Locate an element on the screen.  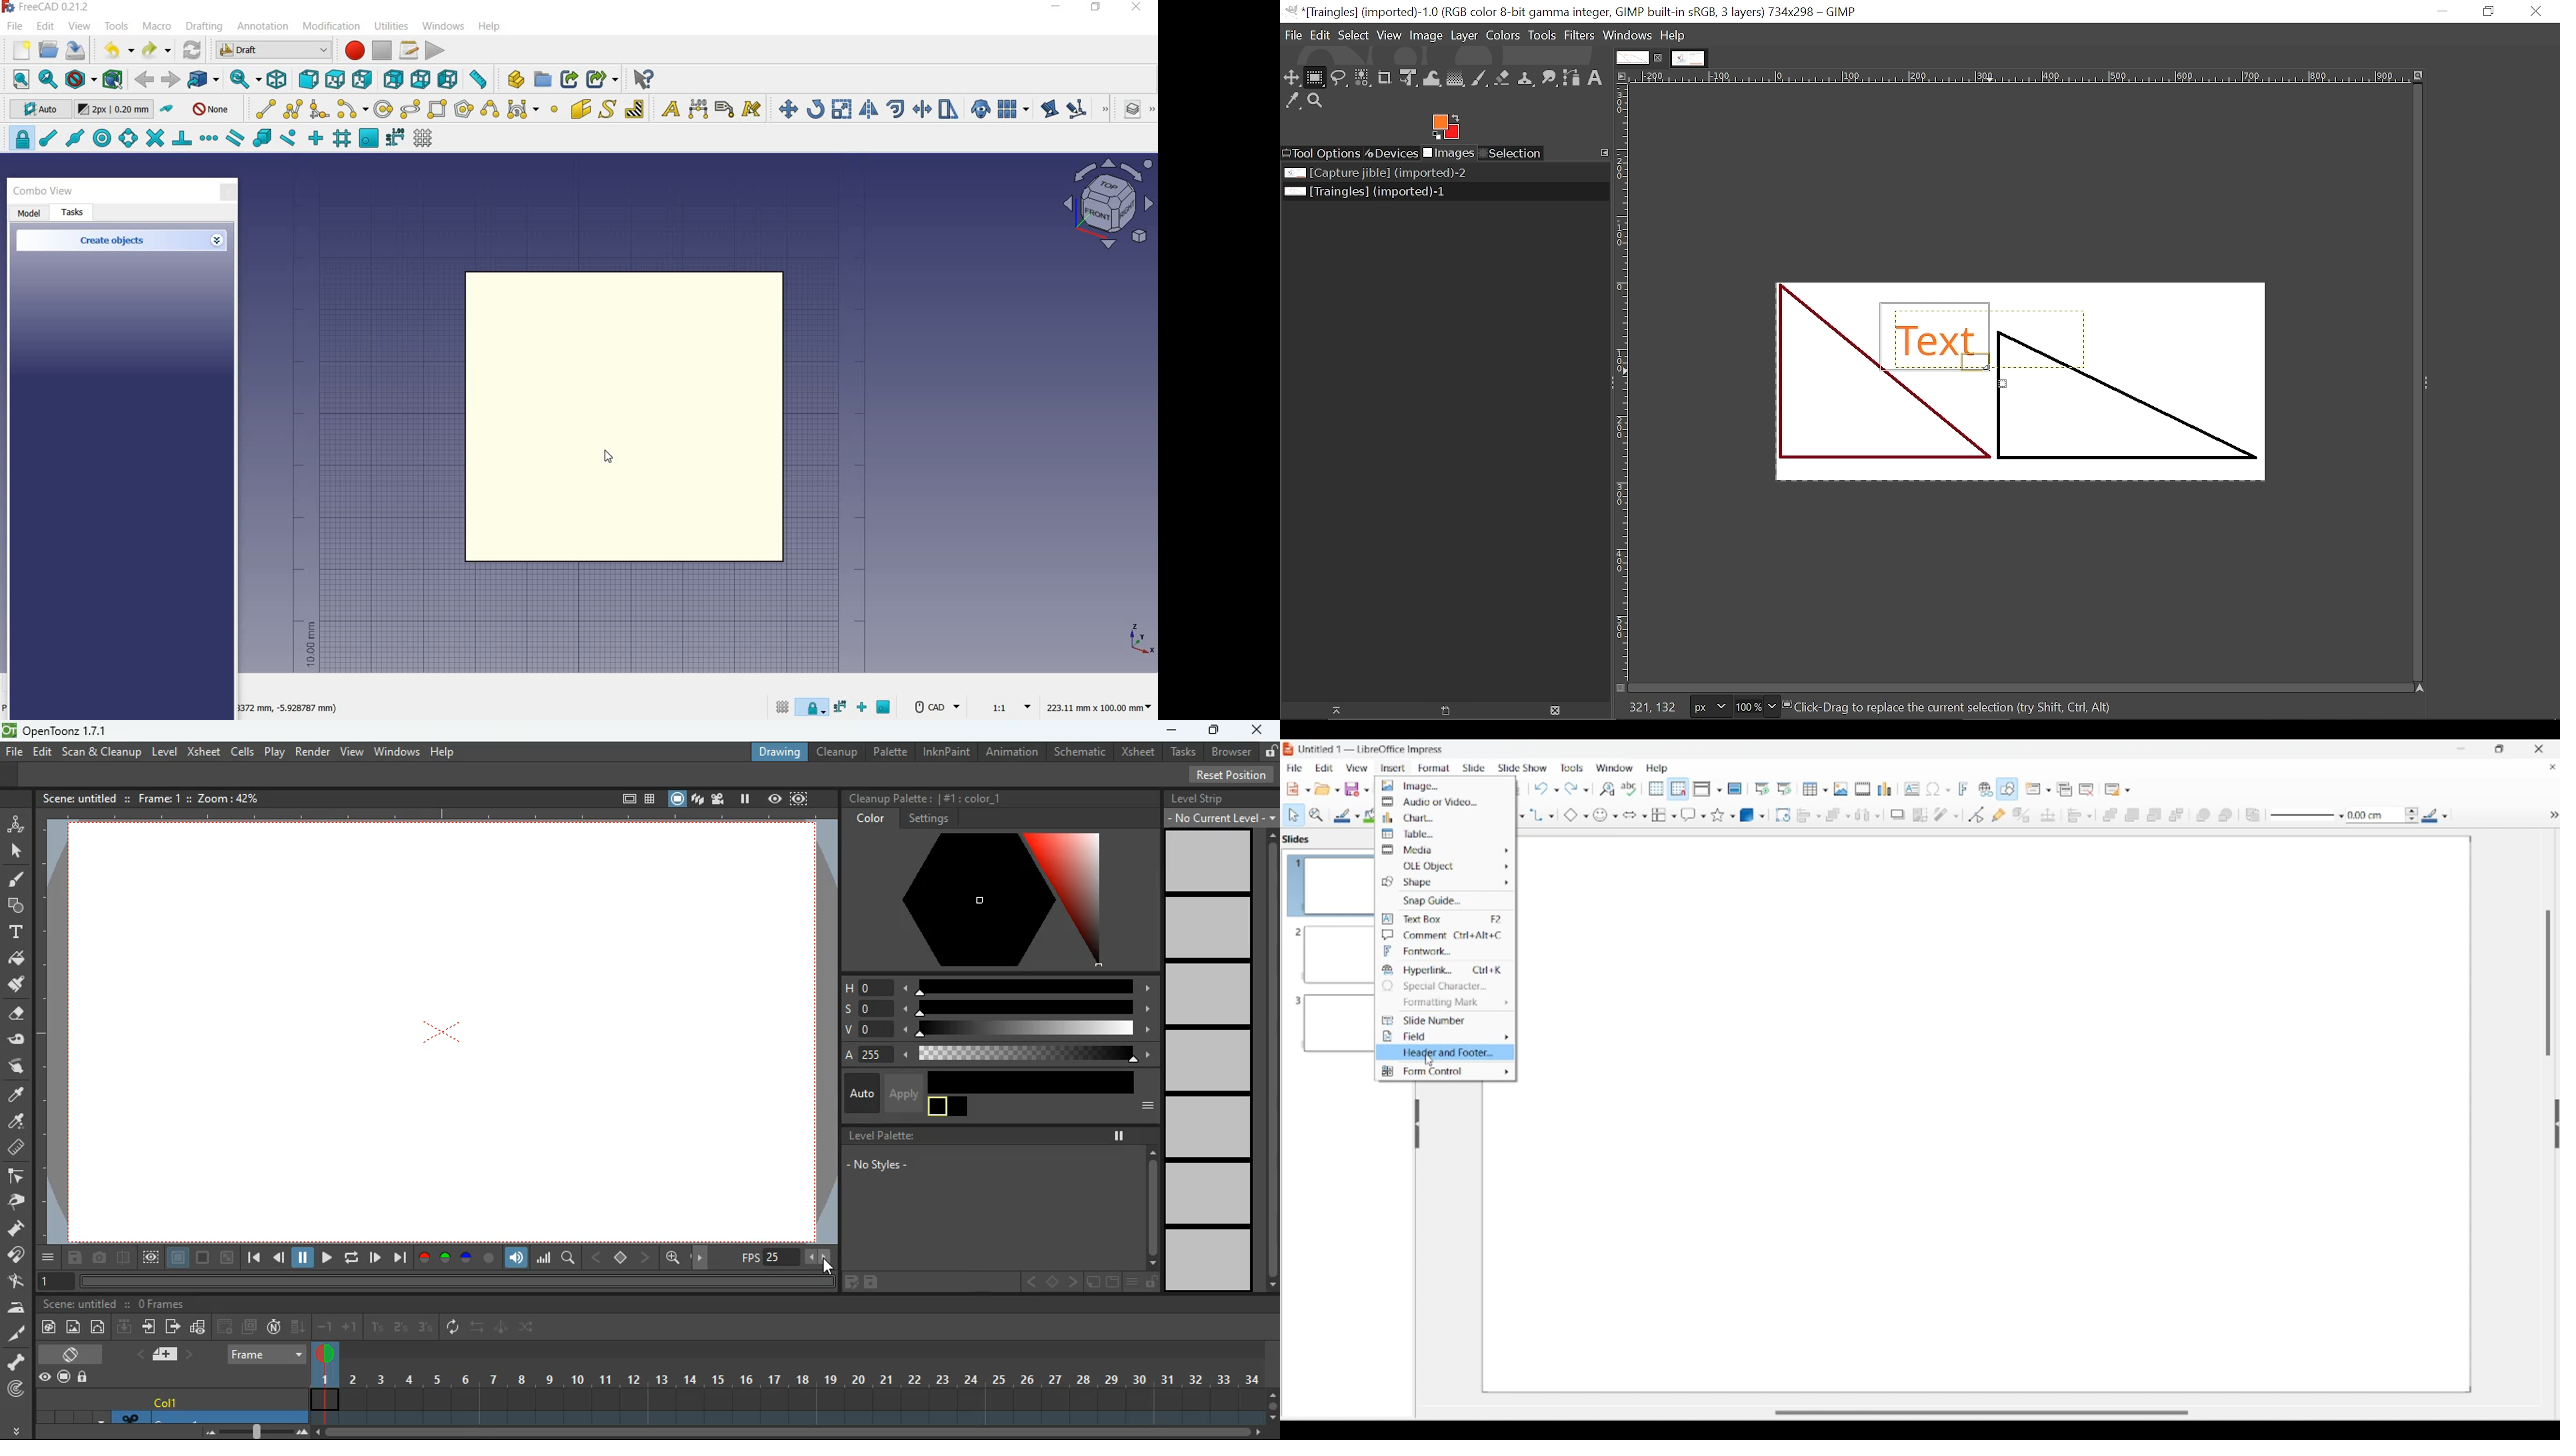
film is located at coordinates (718, 799).